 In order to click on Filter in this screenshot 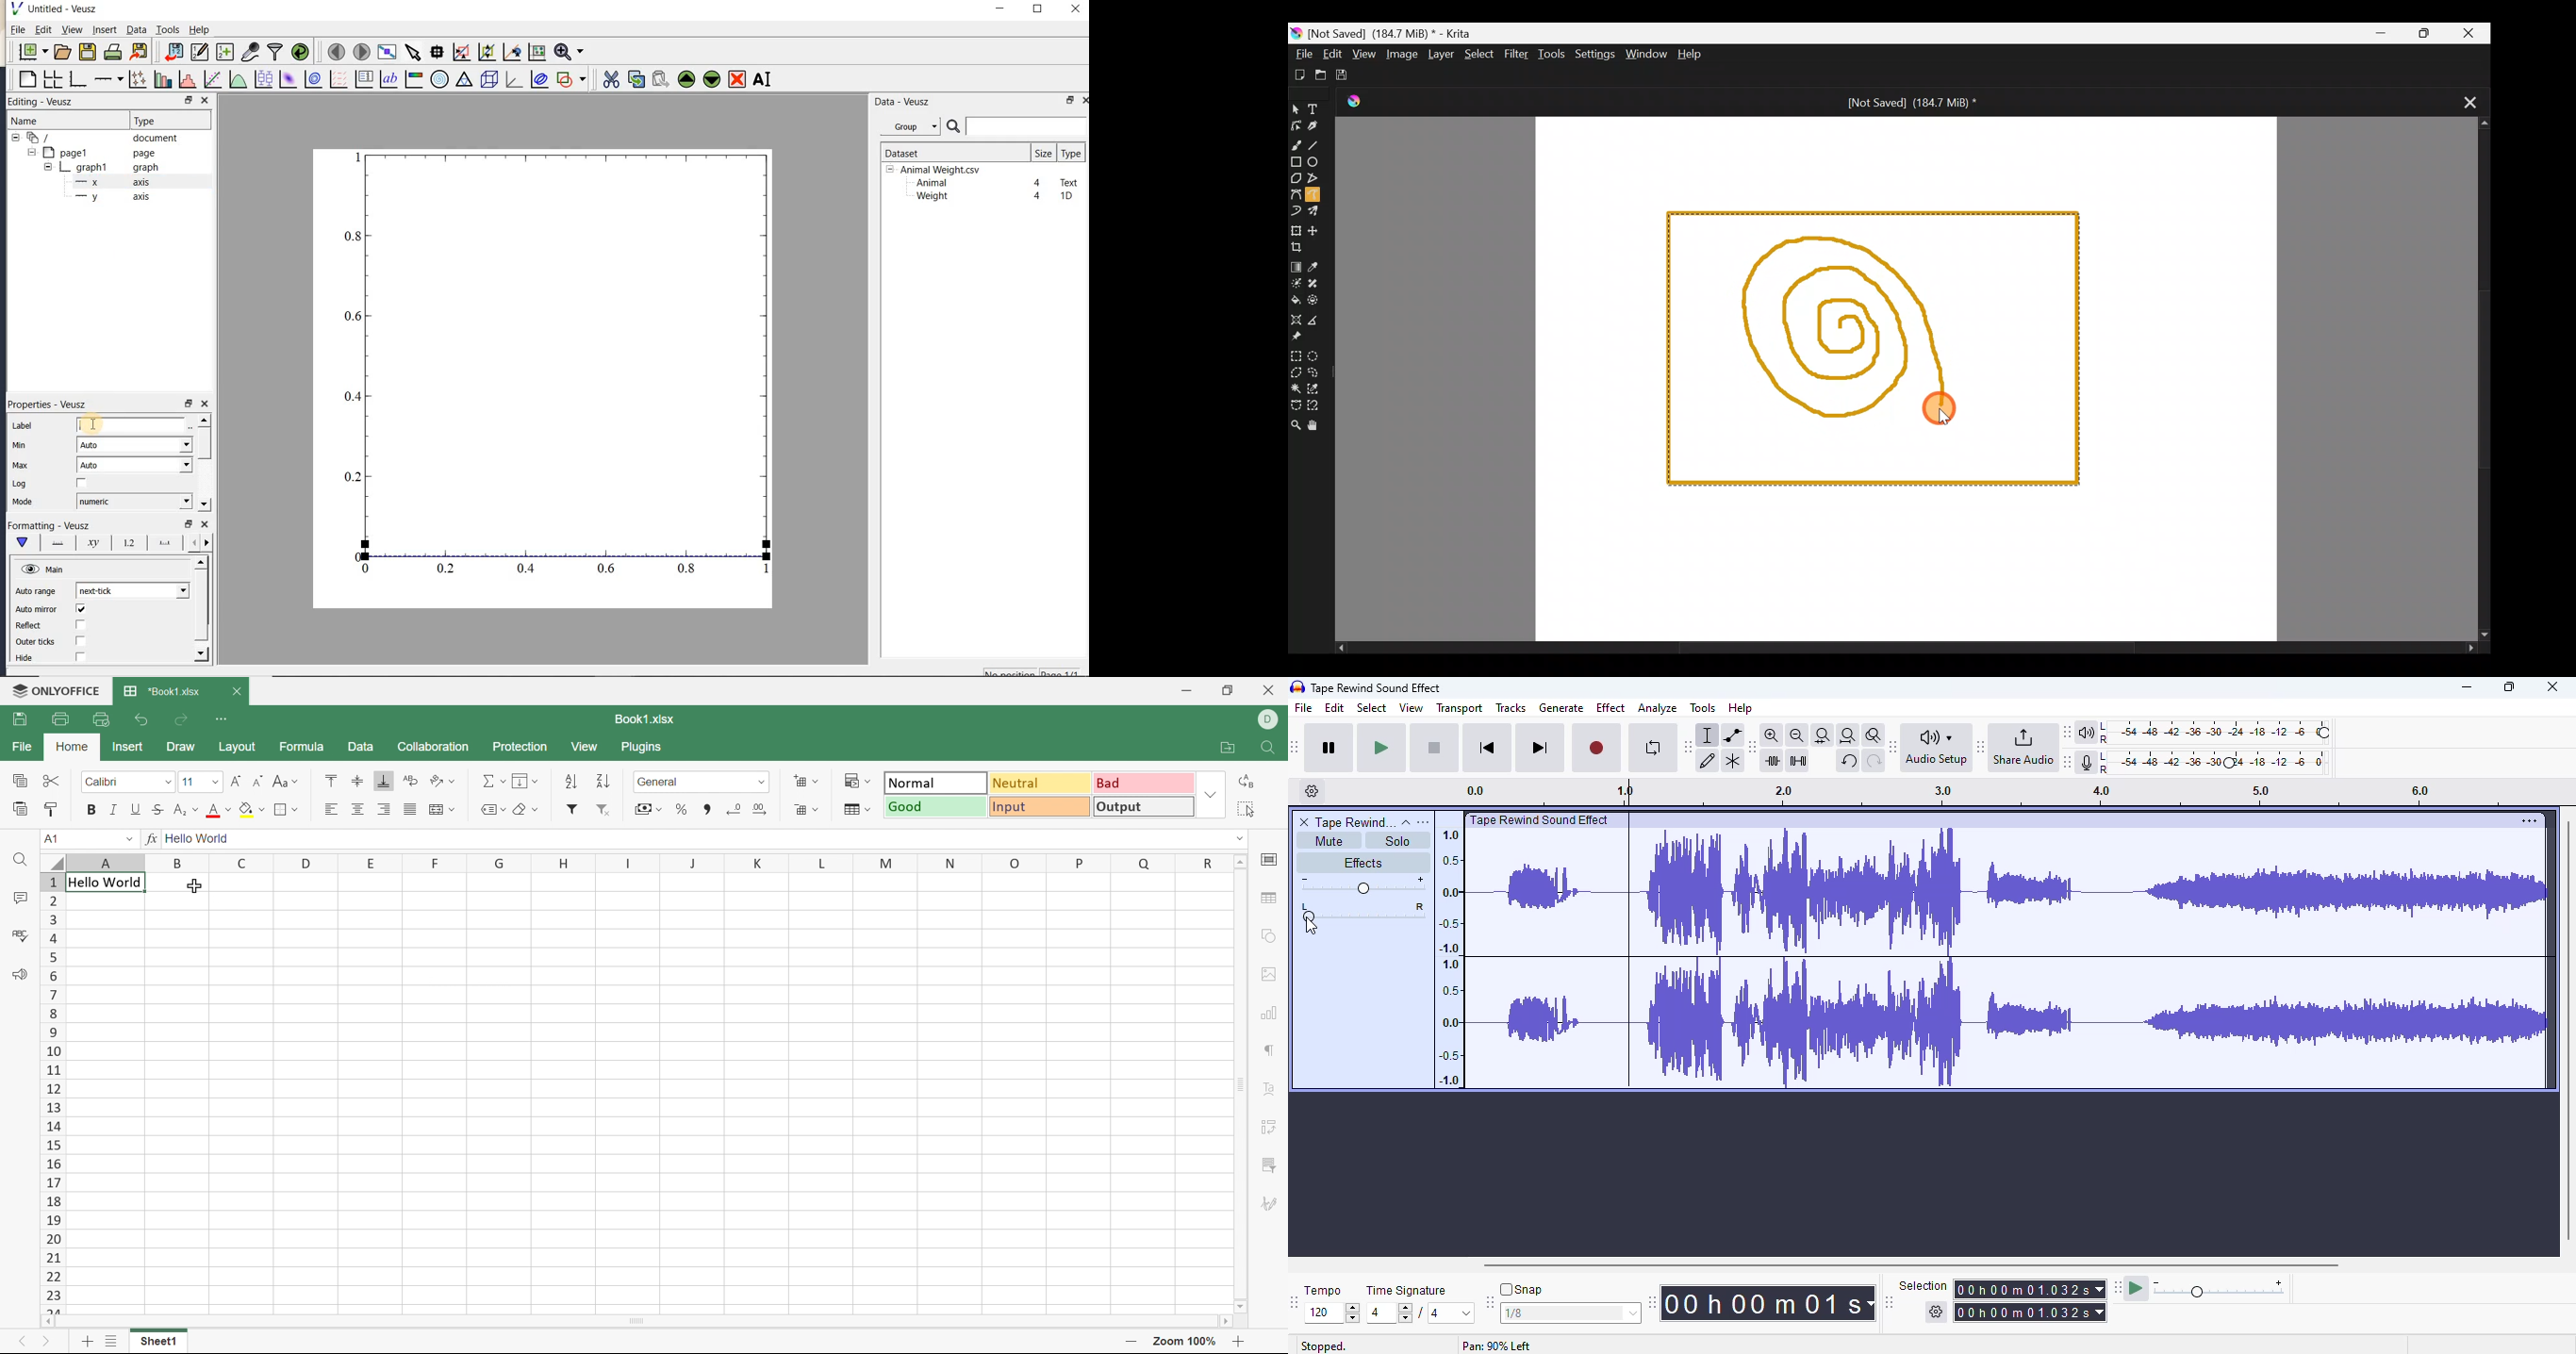, I will do `click(572, 807)`.